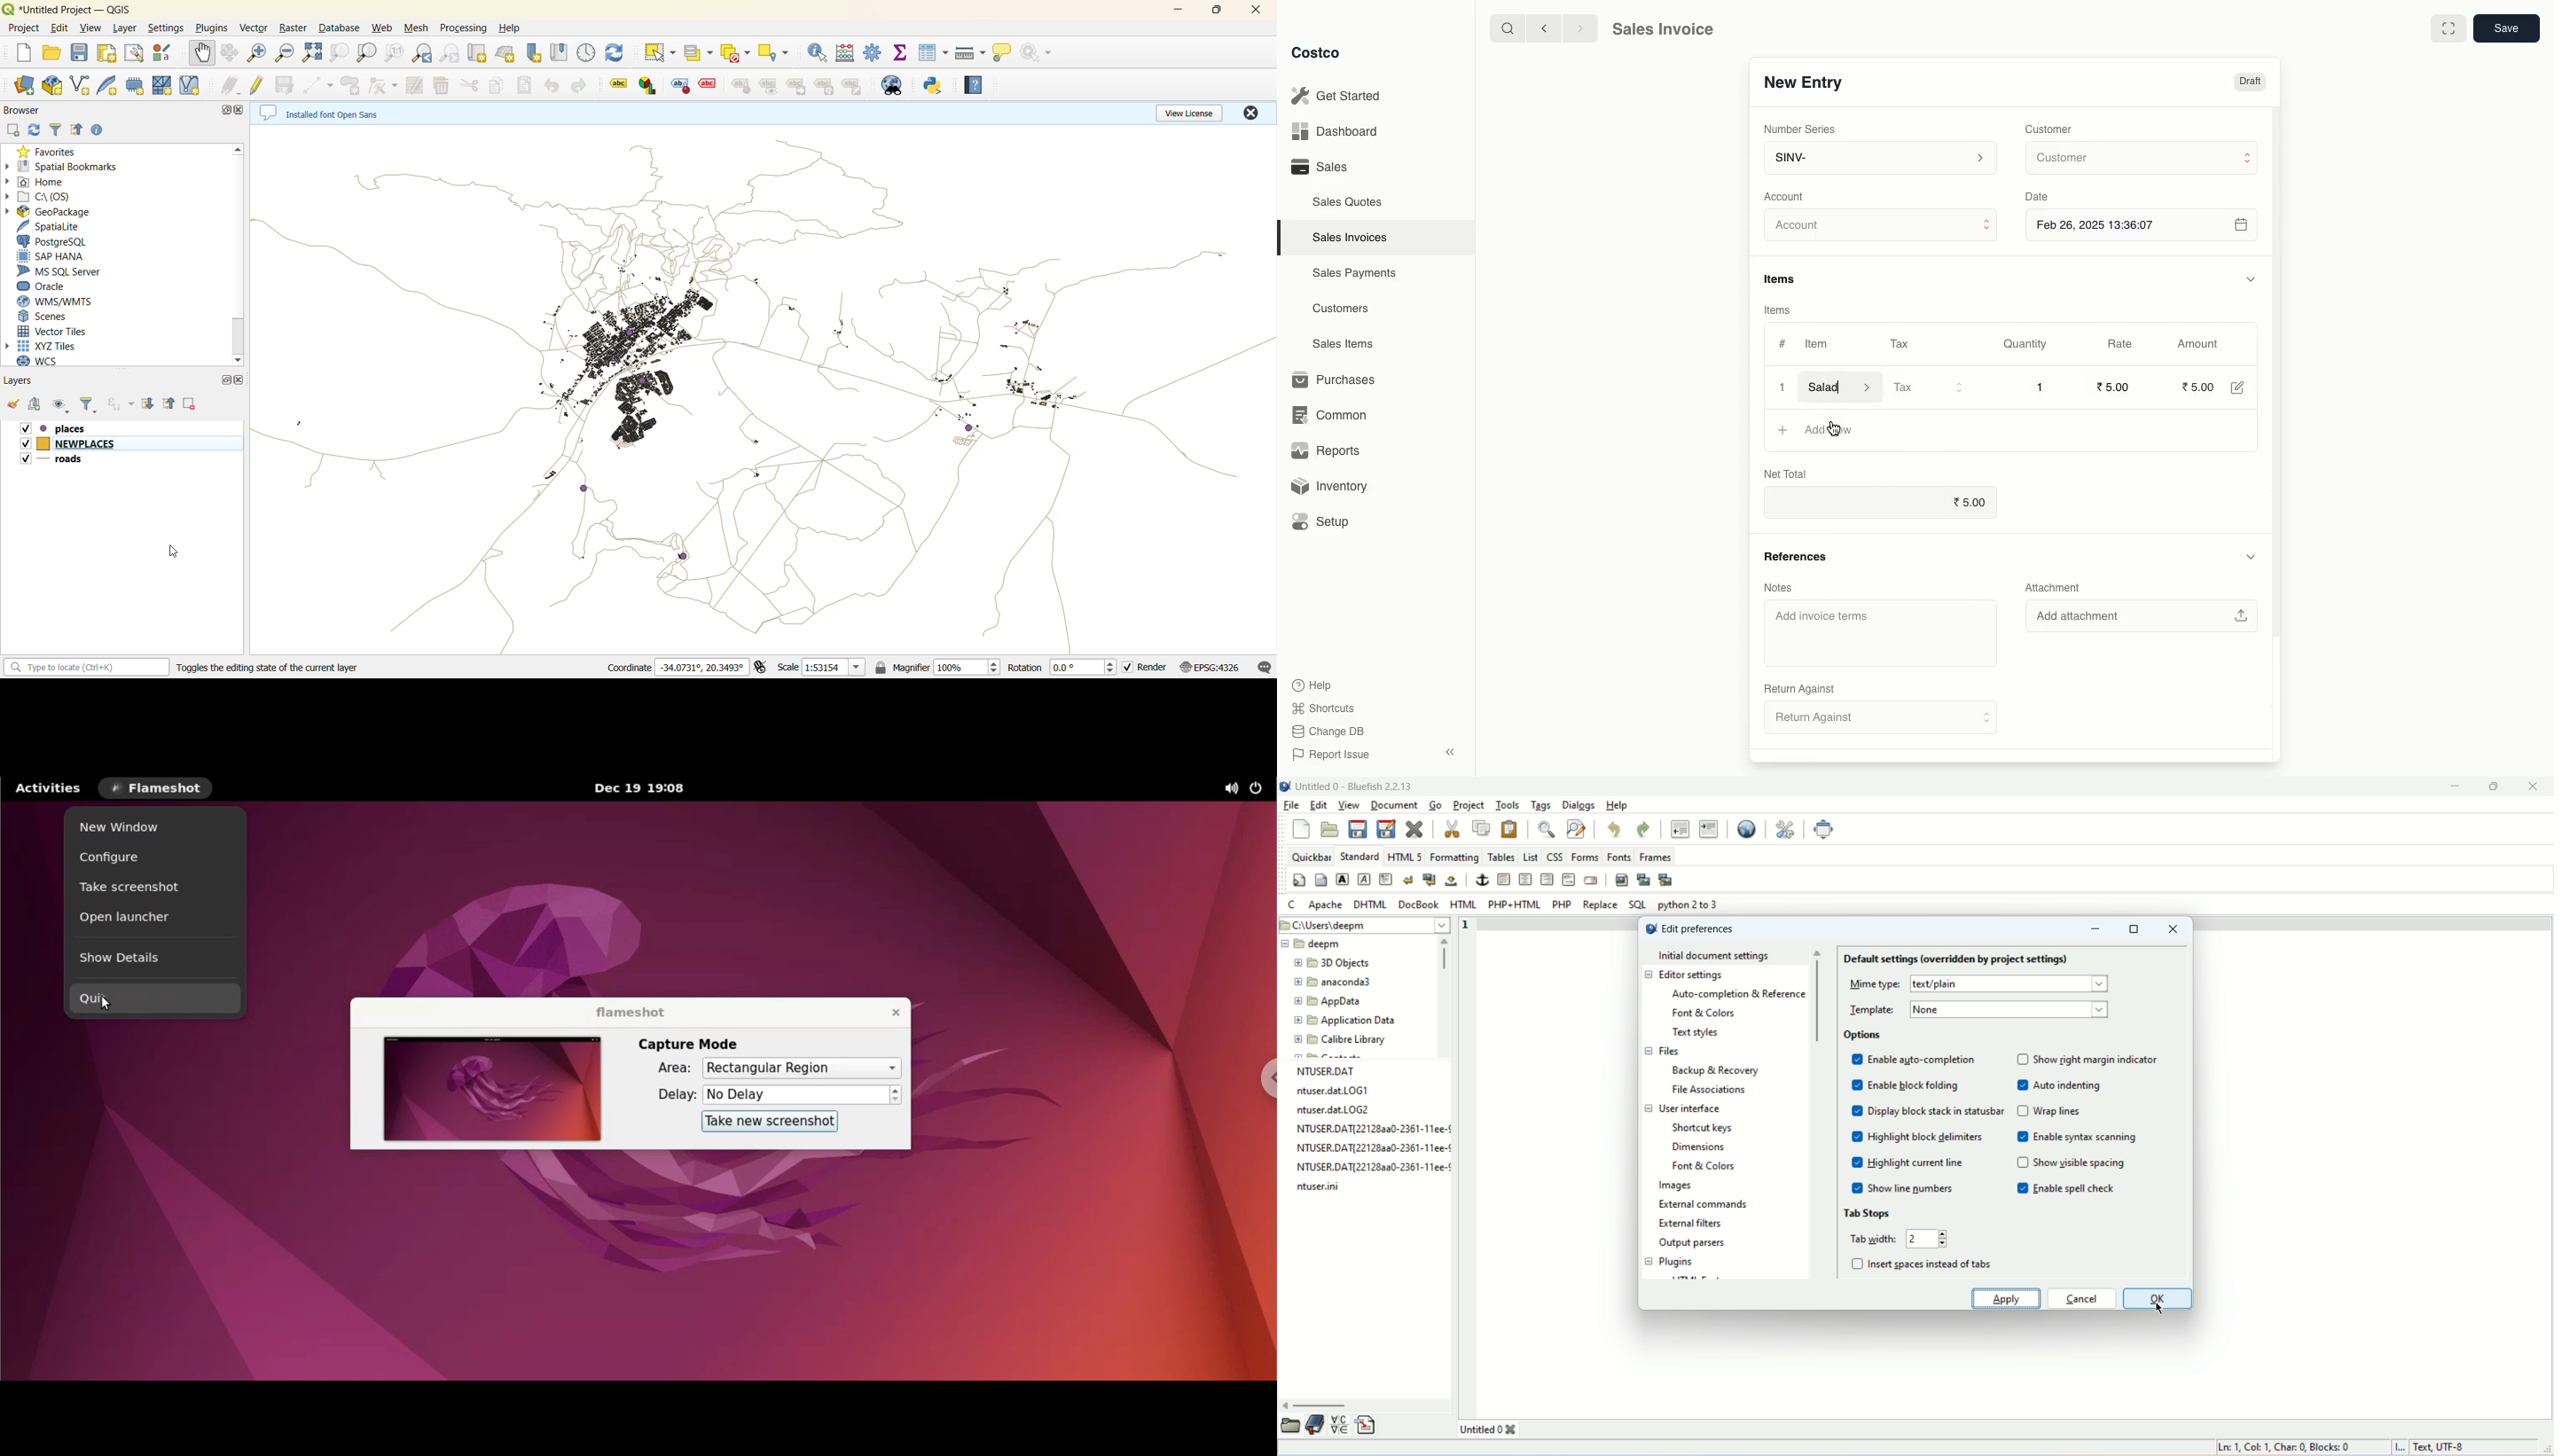 The height and width of the screenshot is (1456, 2576). Describe the element at coordinates (1796, 557) in the screenshot. I see `References` at that location.